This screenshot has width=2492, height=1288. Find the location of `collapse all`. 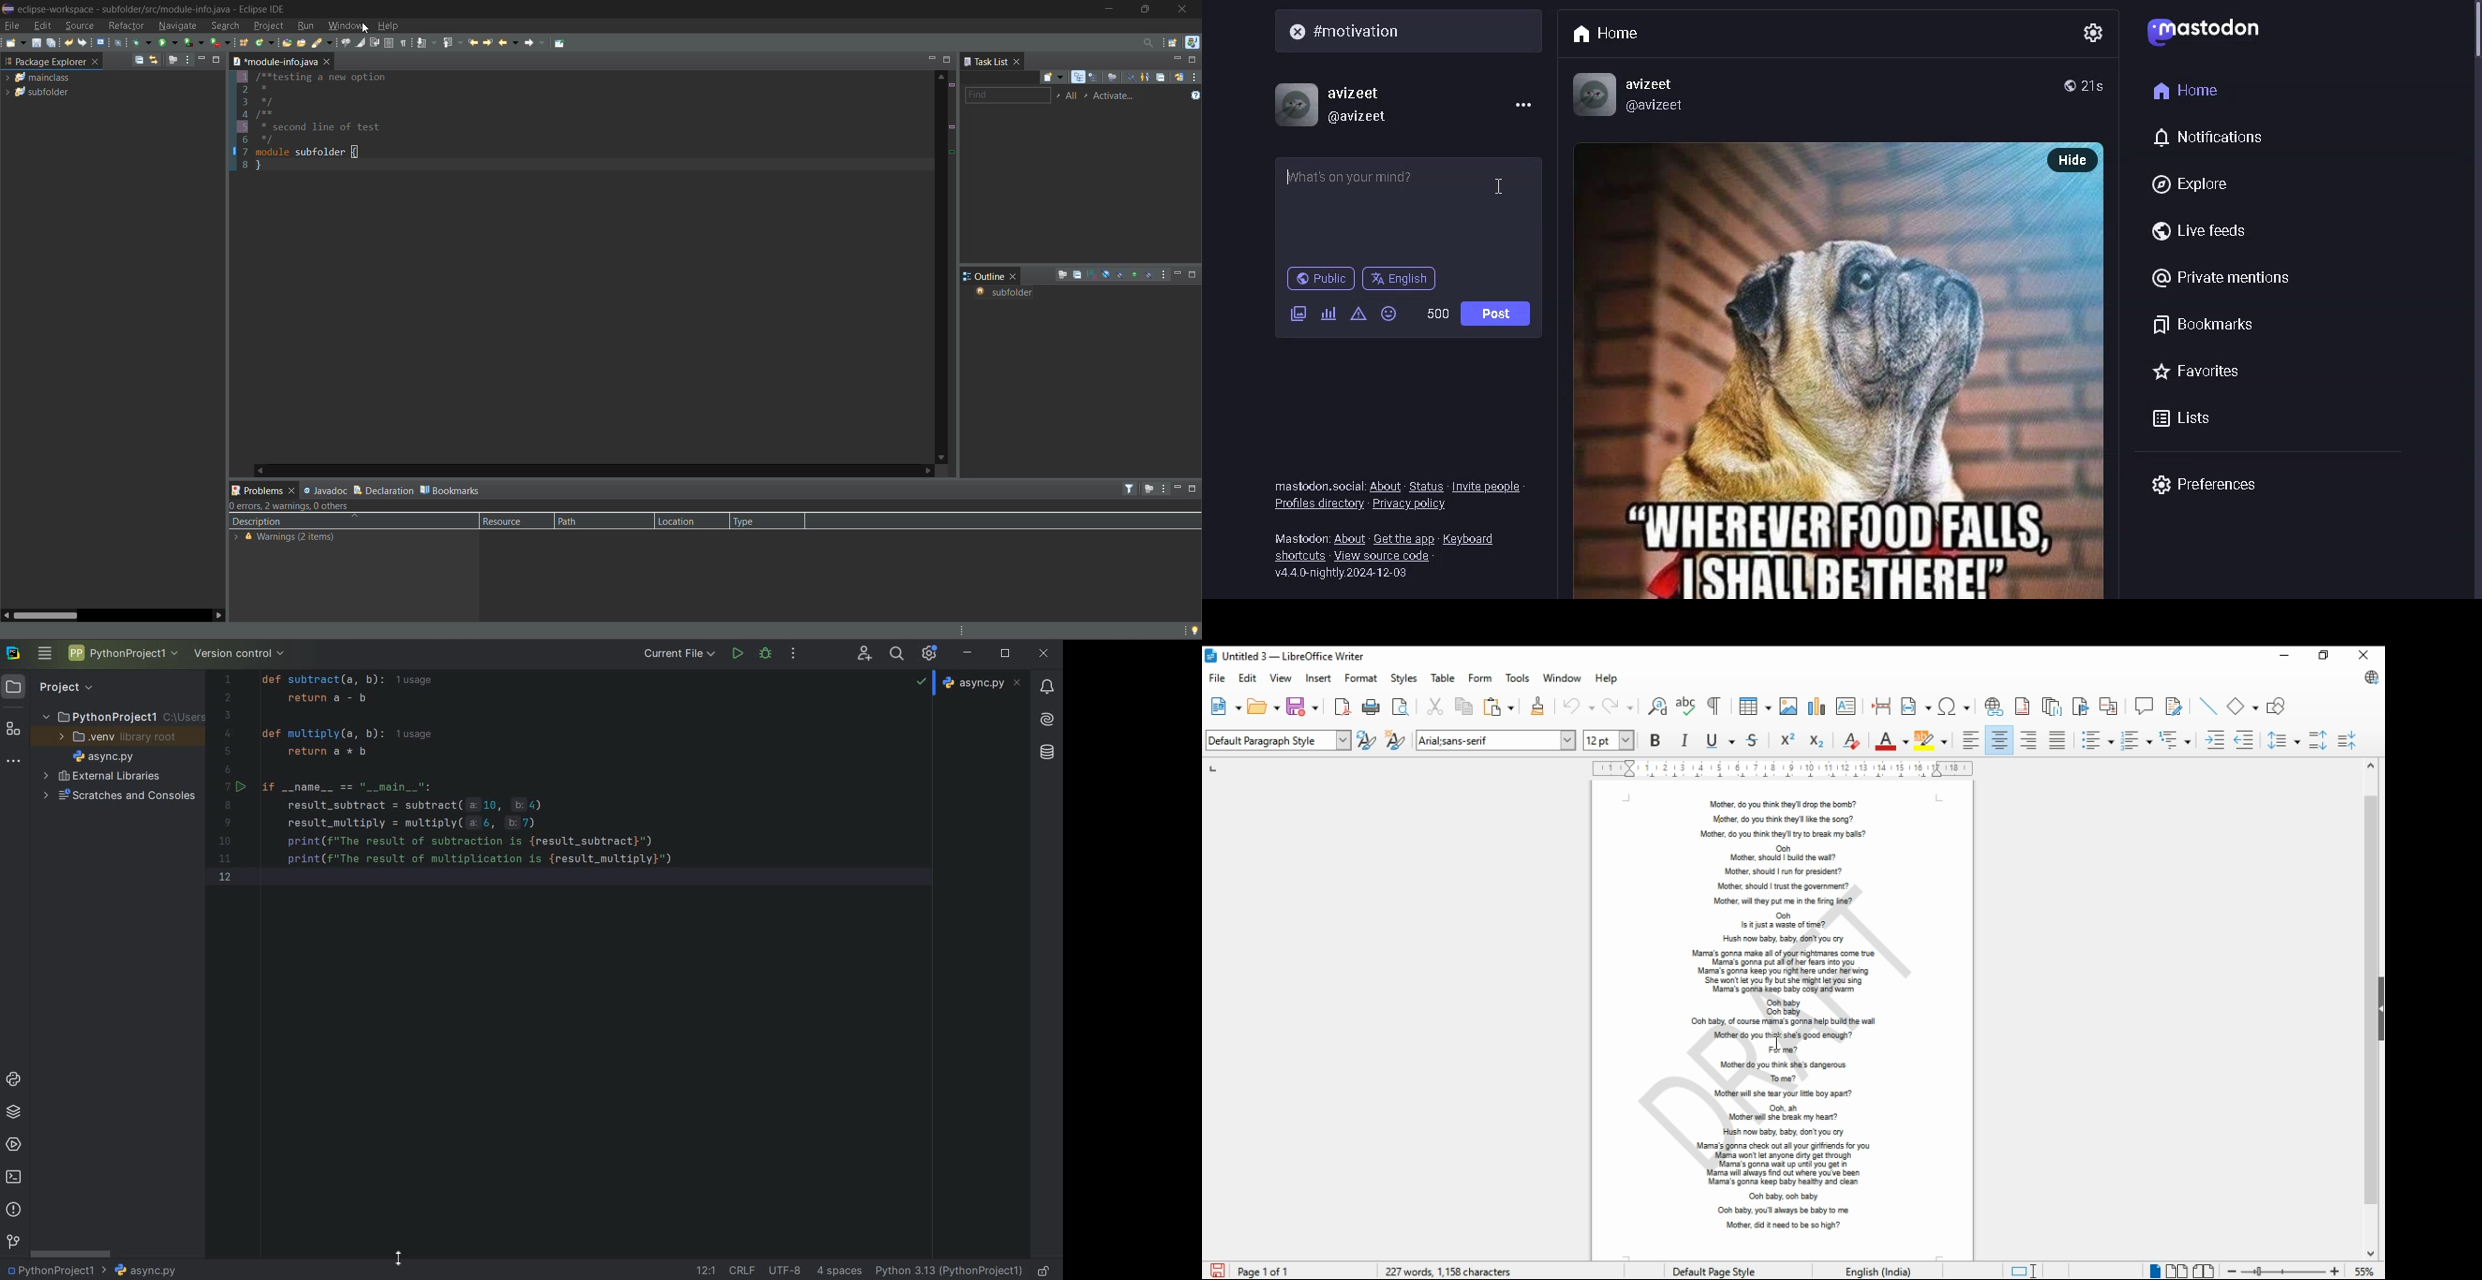

collapse all is located at coordinates (136, 59).